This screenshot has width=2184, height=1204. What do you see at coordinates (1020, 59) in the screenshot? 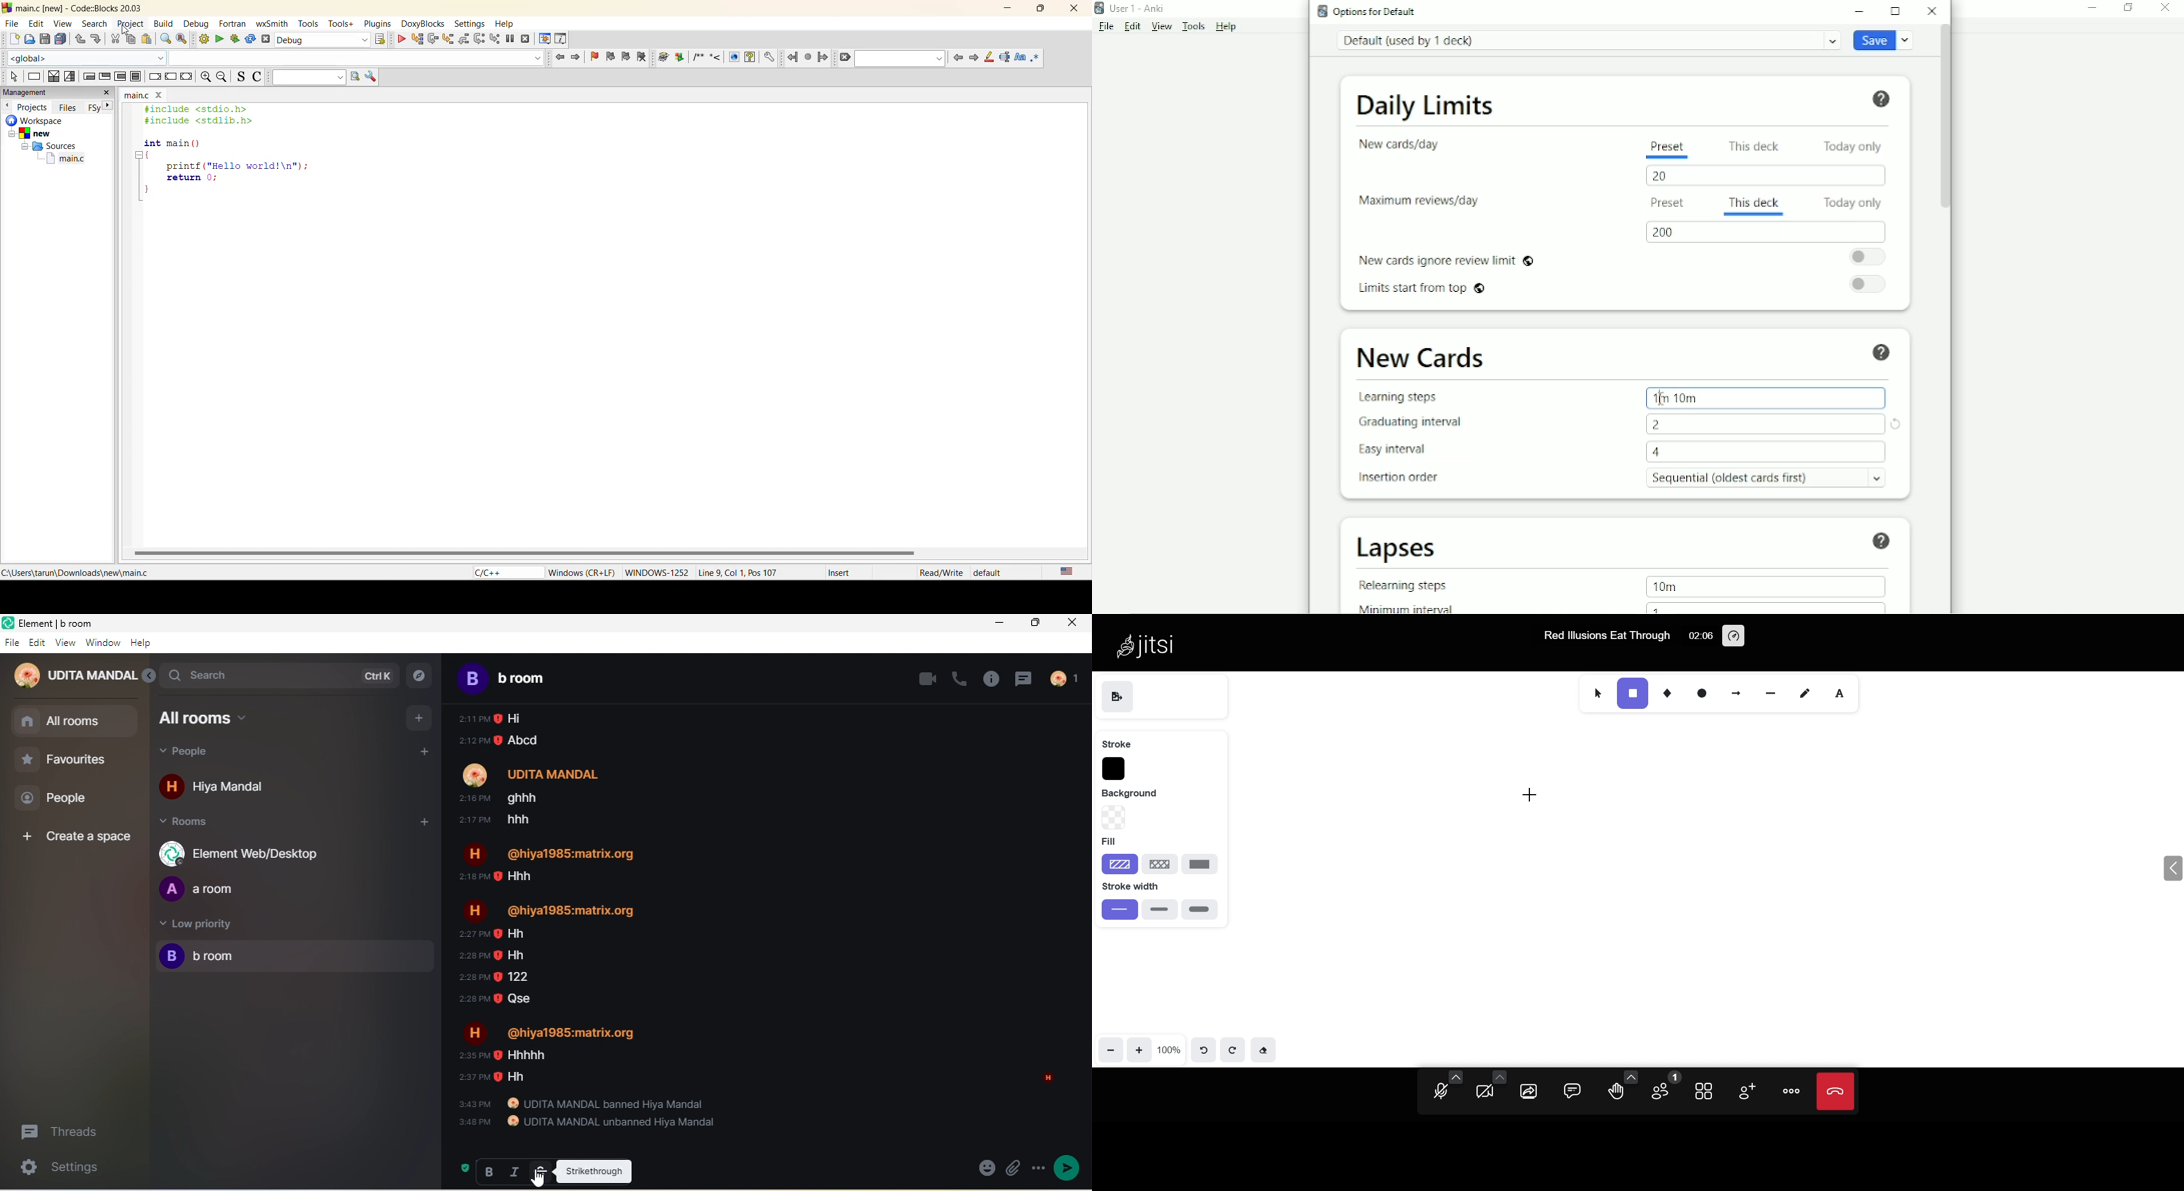
I see `match case` at bounding box center [1020, 59].